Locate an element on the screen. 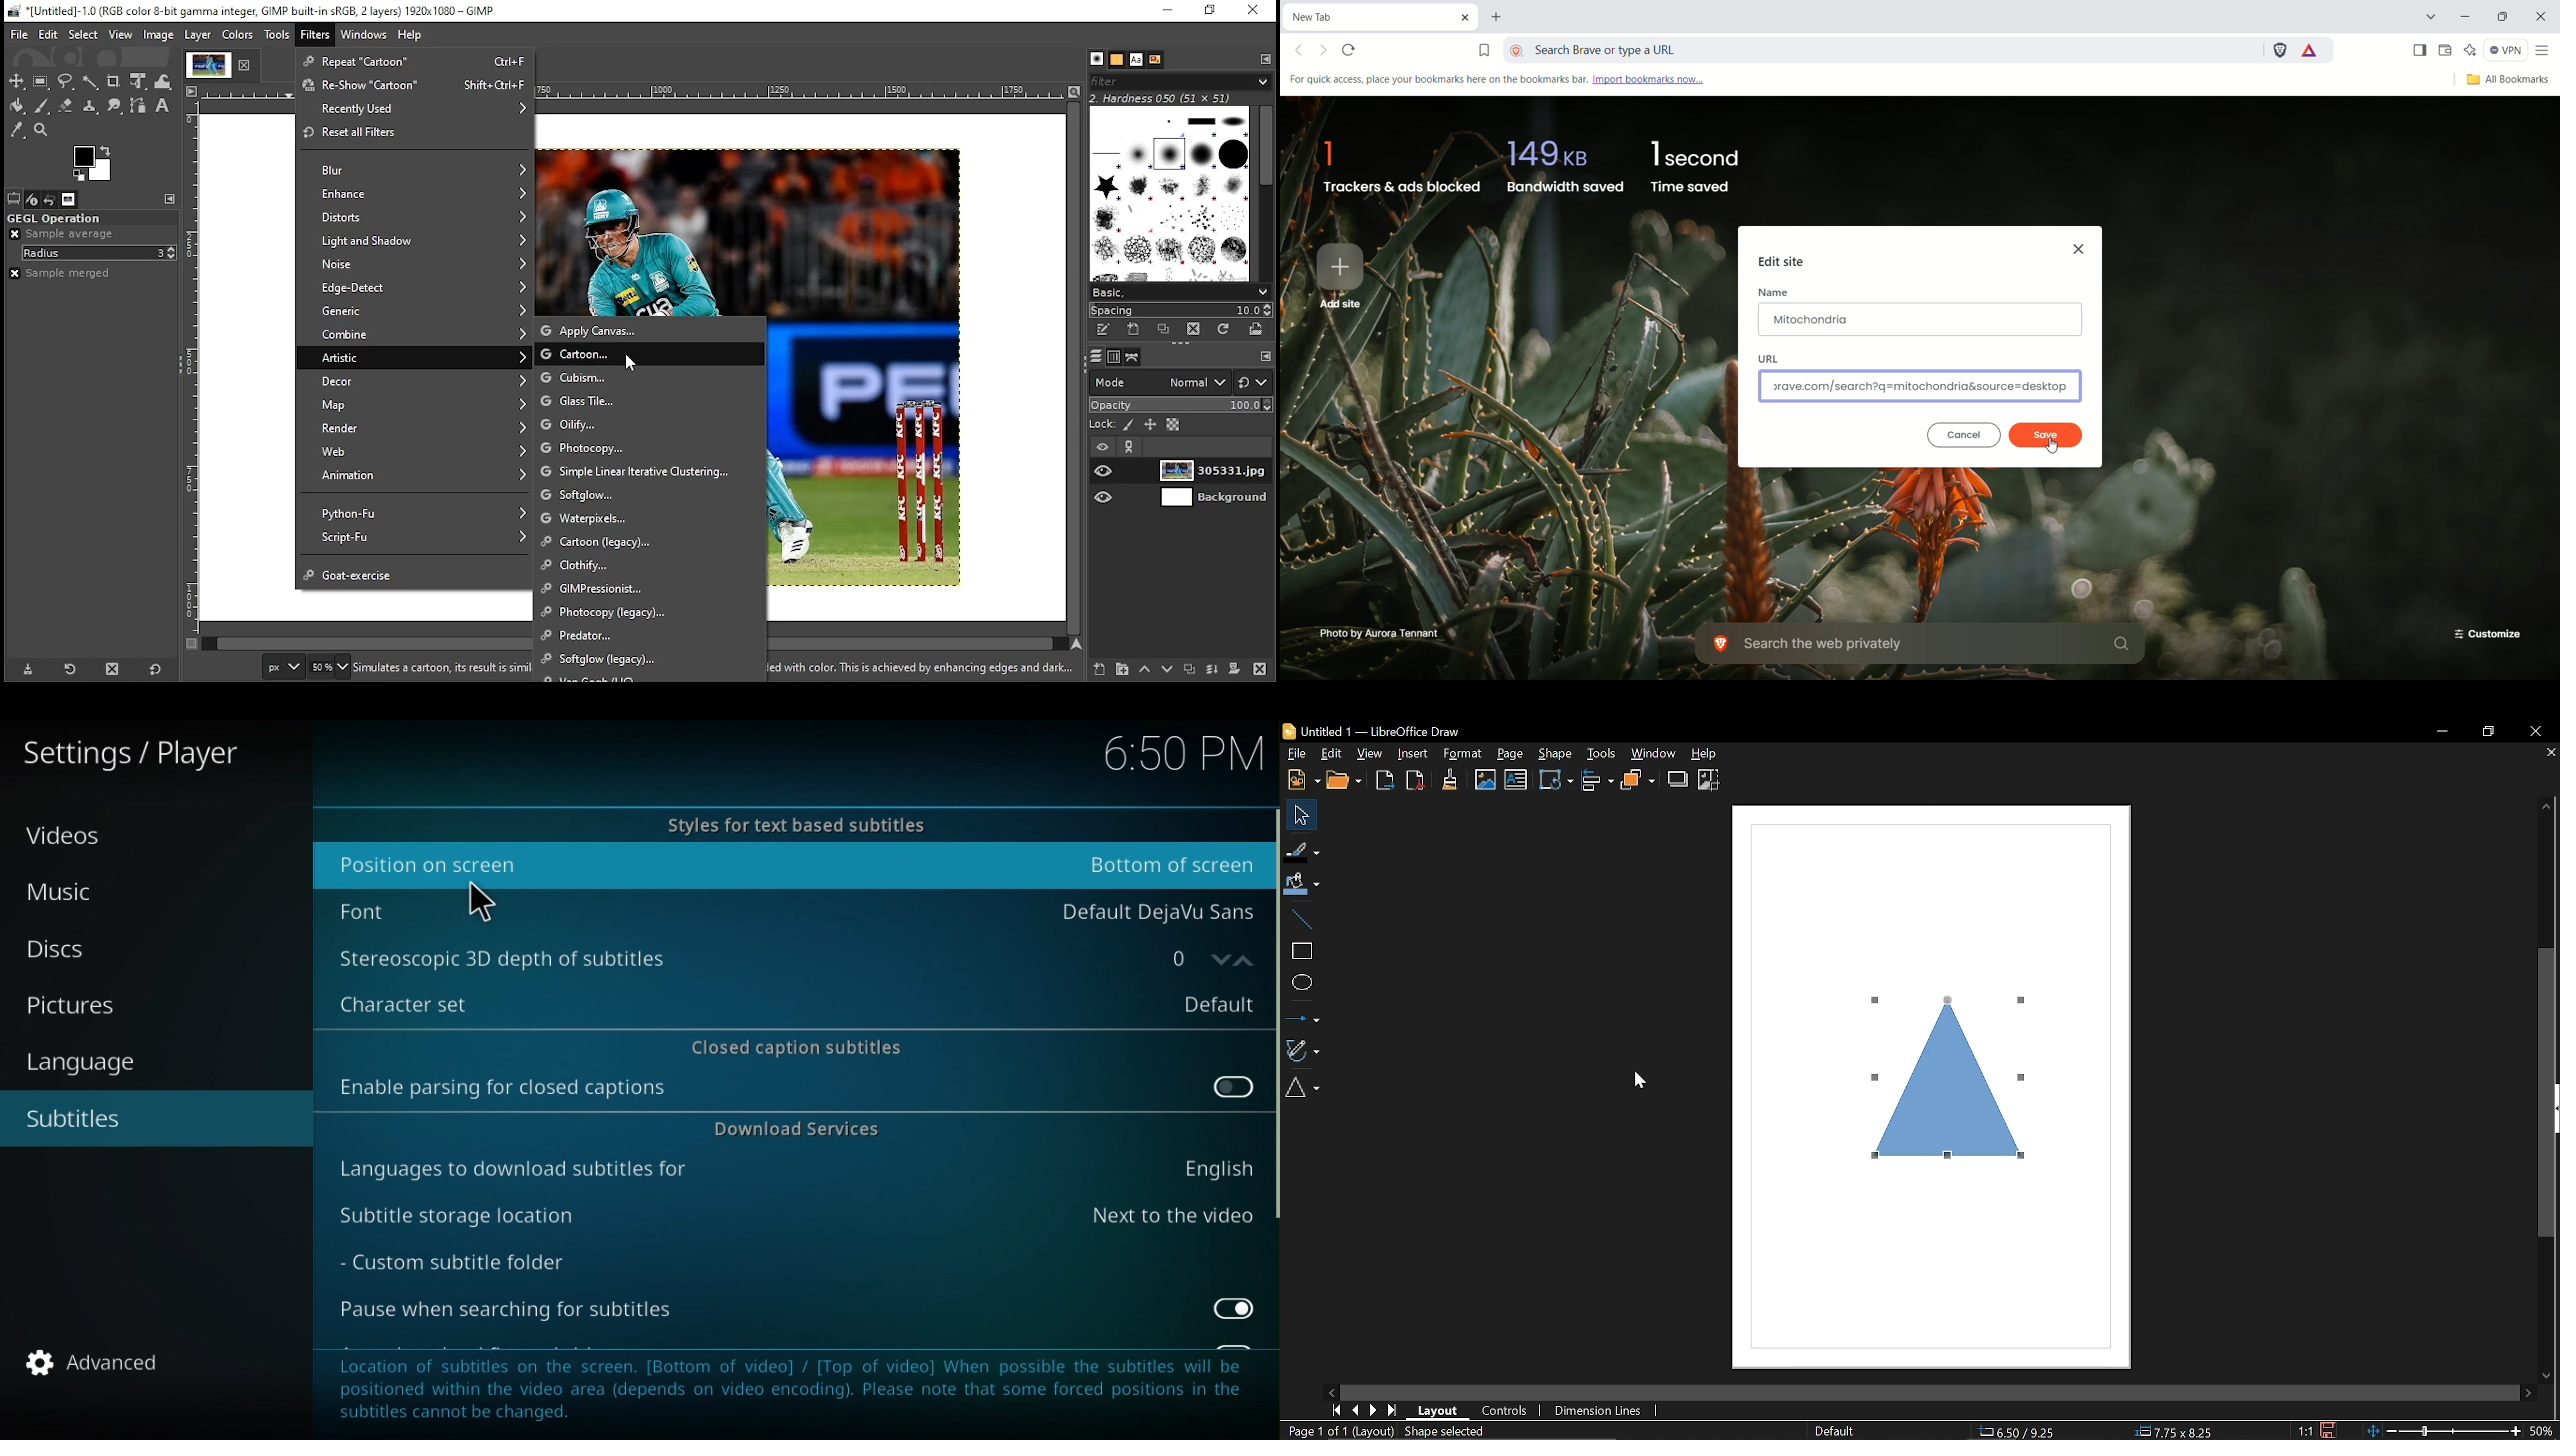 Image resolution: width=2576 pixels, height=1456 pixels. lock pixels is located at coordinates (1128, 425).